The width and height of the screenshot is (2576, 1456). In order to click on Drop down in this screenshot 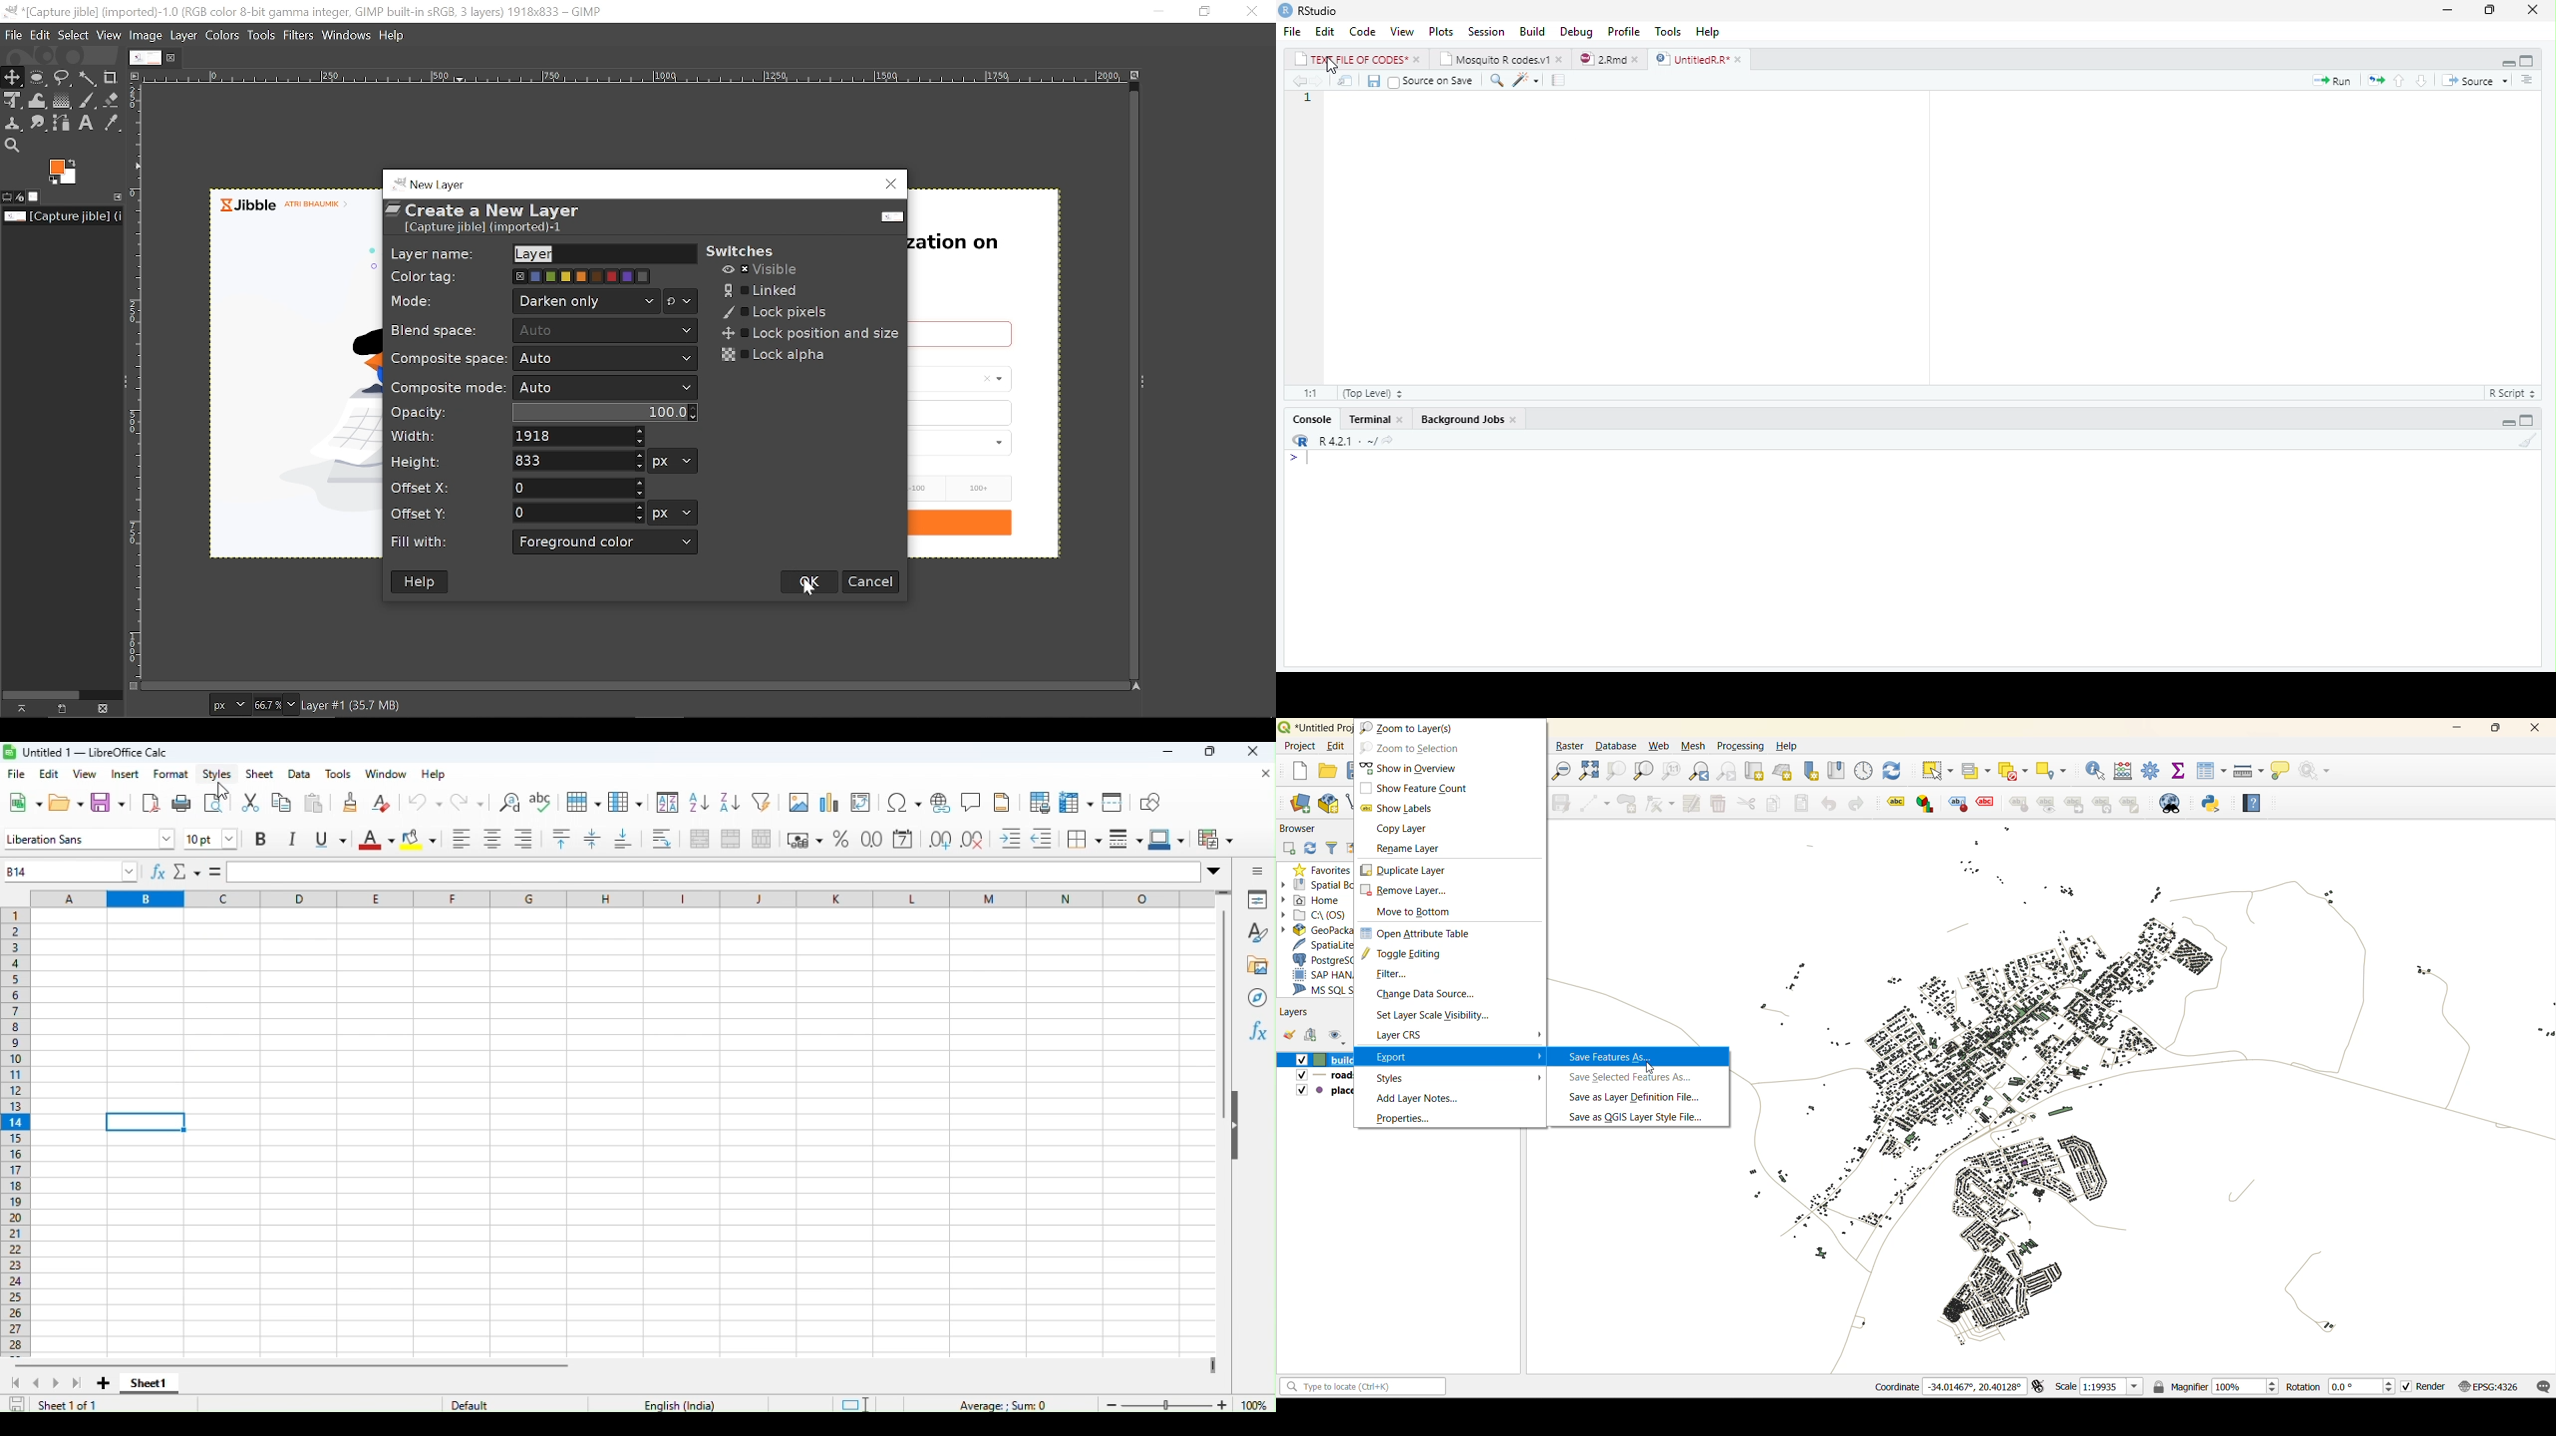, I will do `click(1215, 870)`.